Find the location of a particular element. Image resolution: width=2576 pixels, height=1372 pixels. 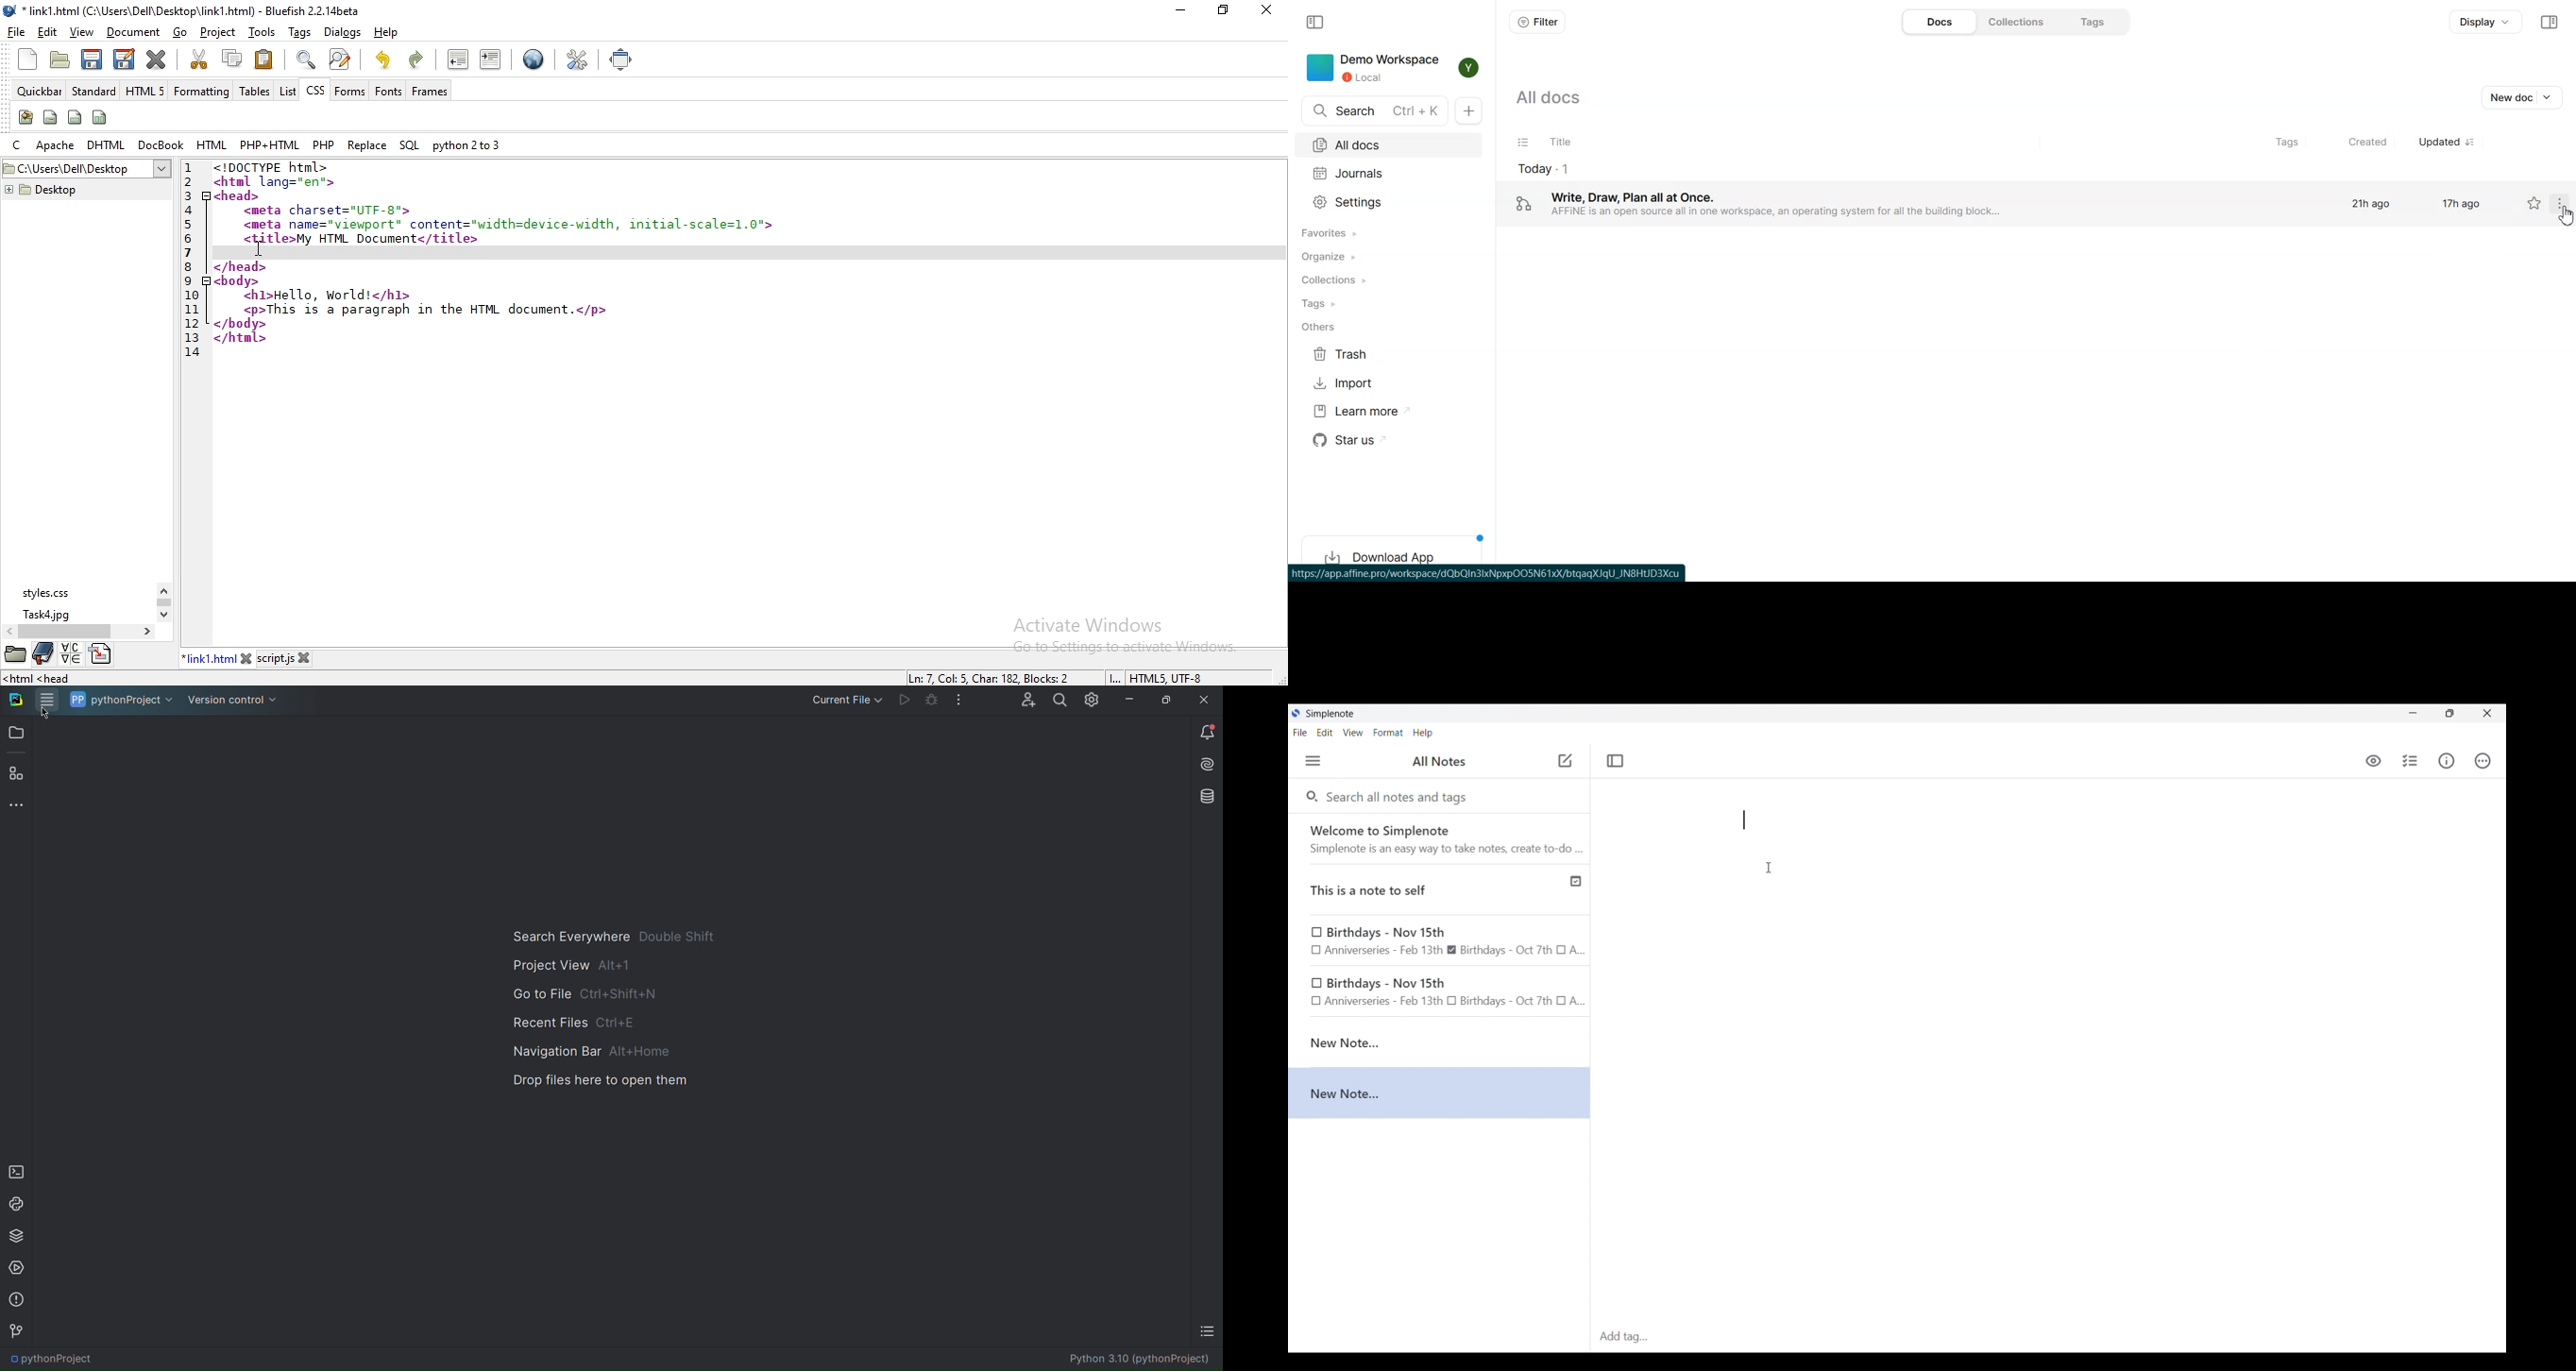

styles is located at coordinates (51, 591).